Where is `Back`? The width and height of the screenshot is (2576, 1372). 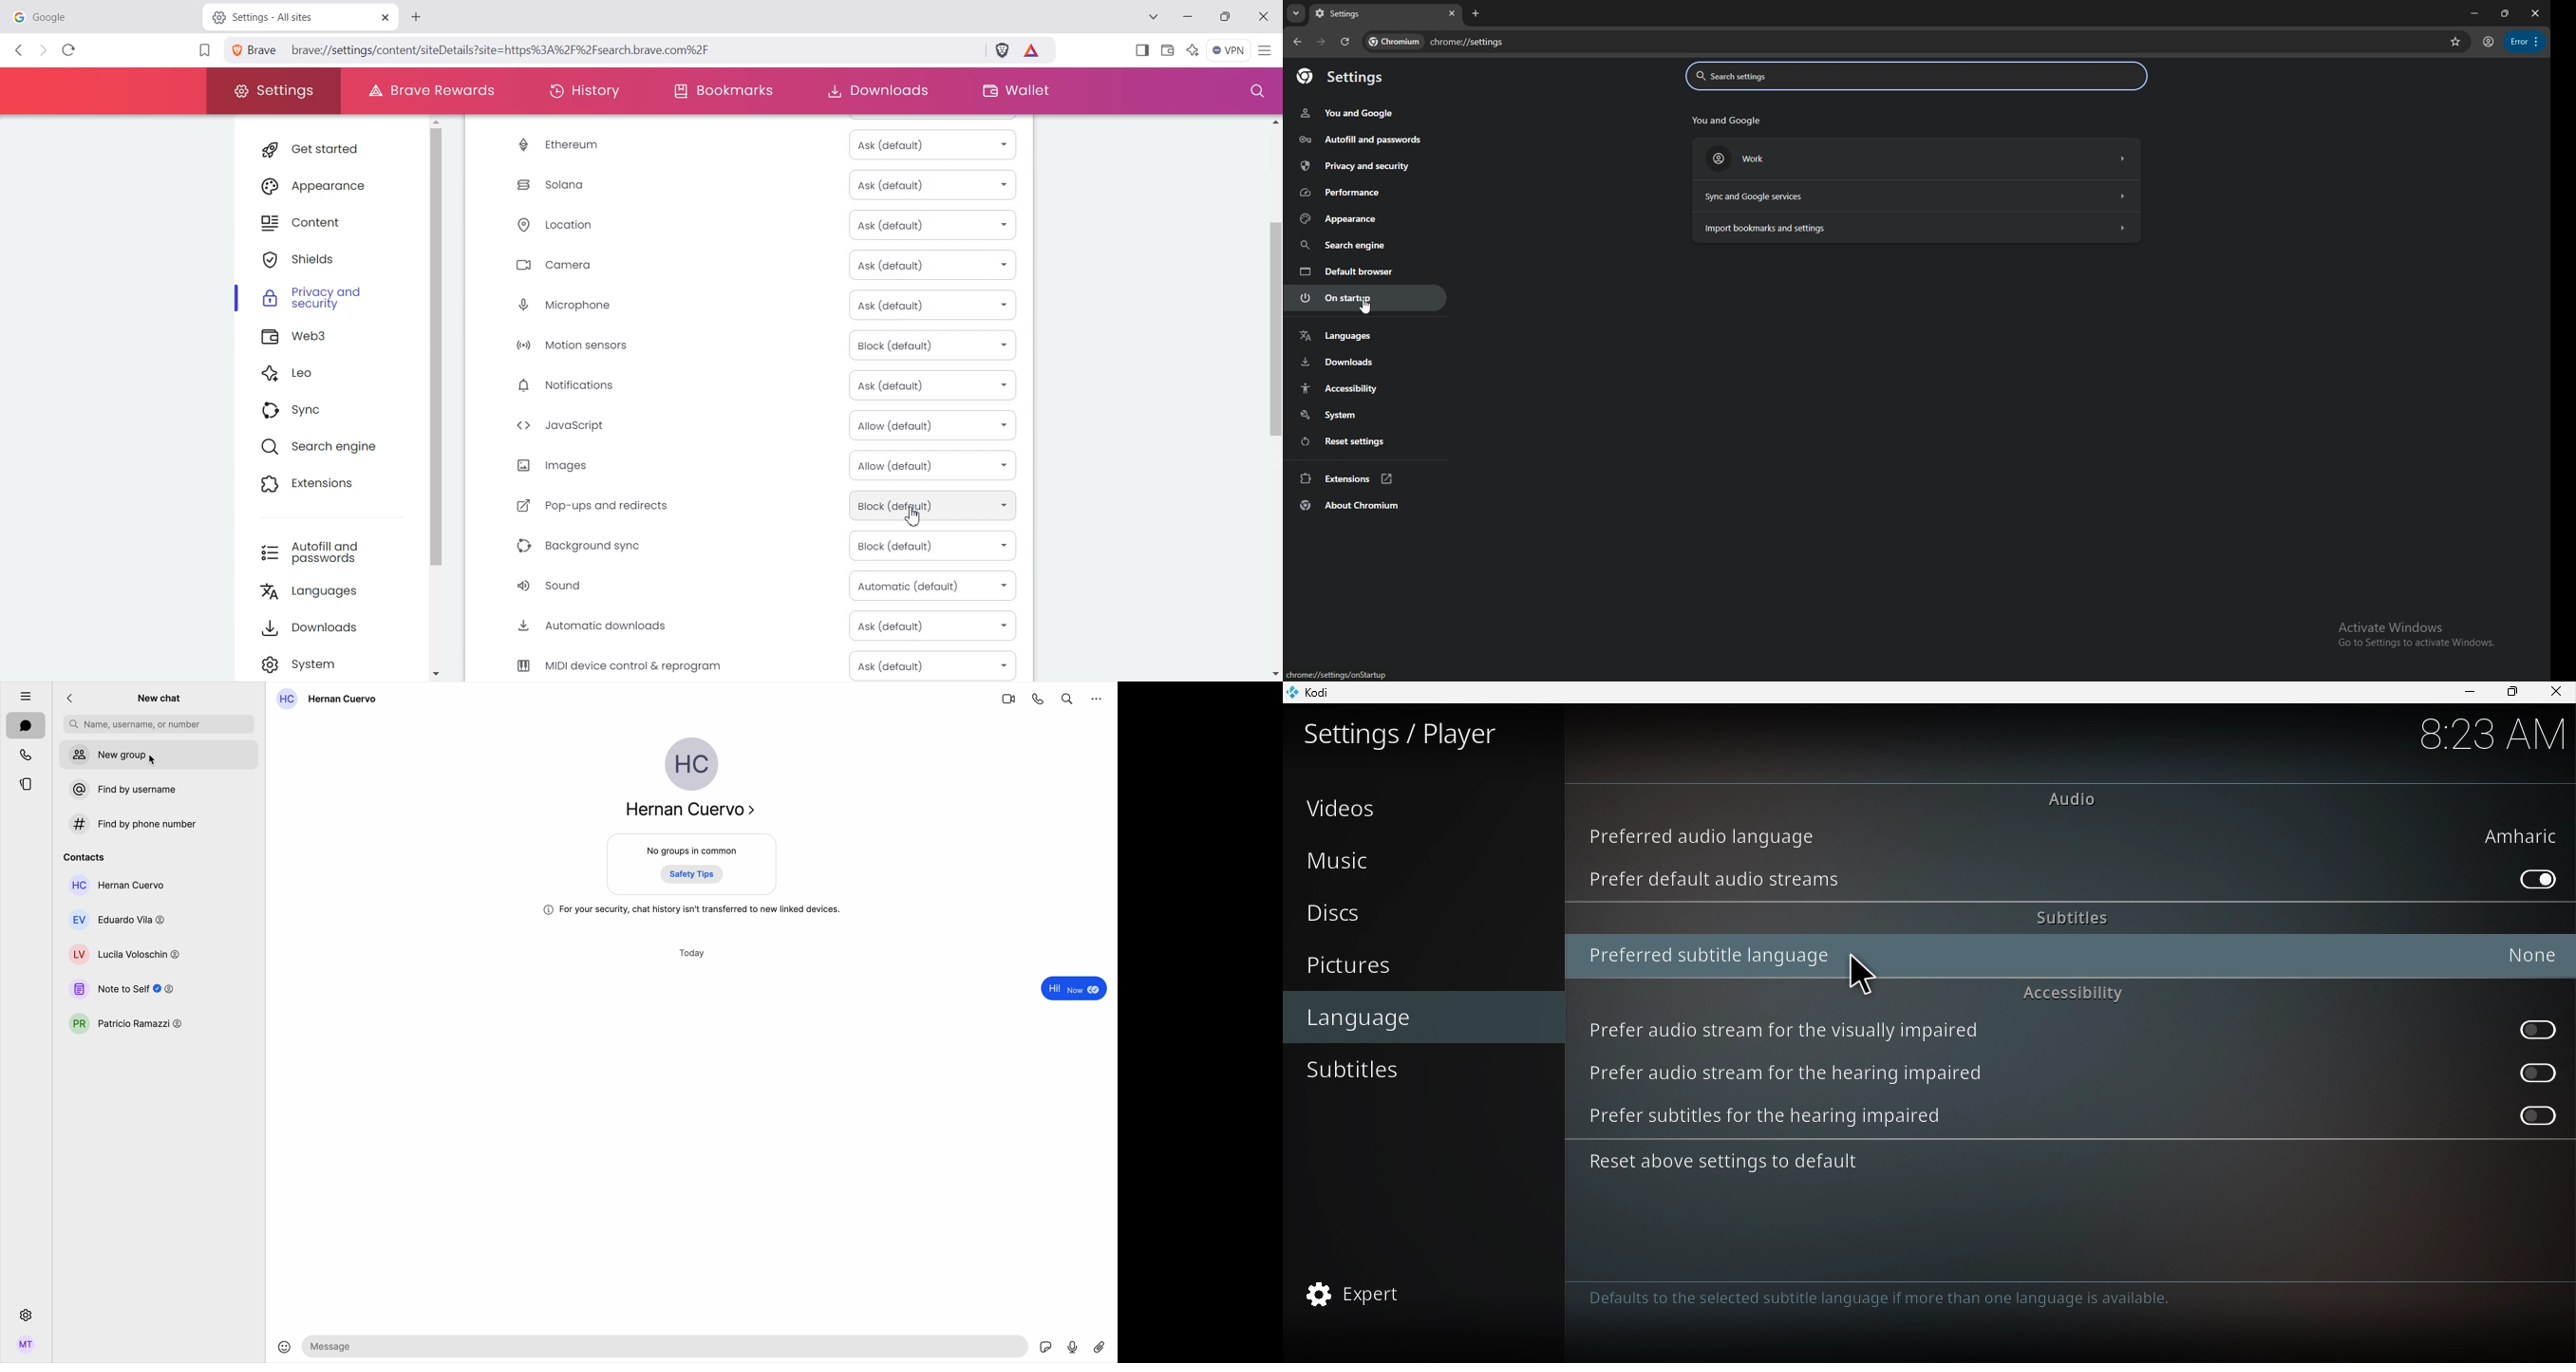
Back is located at coordinates (20, 50).